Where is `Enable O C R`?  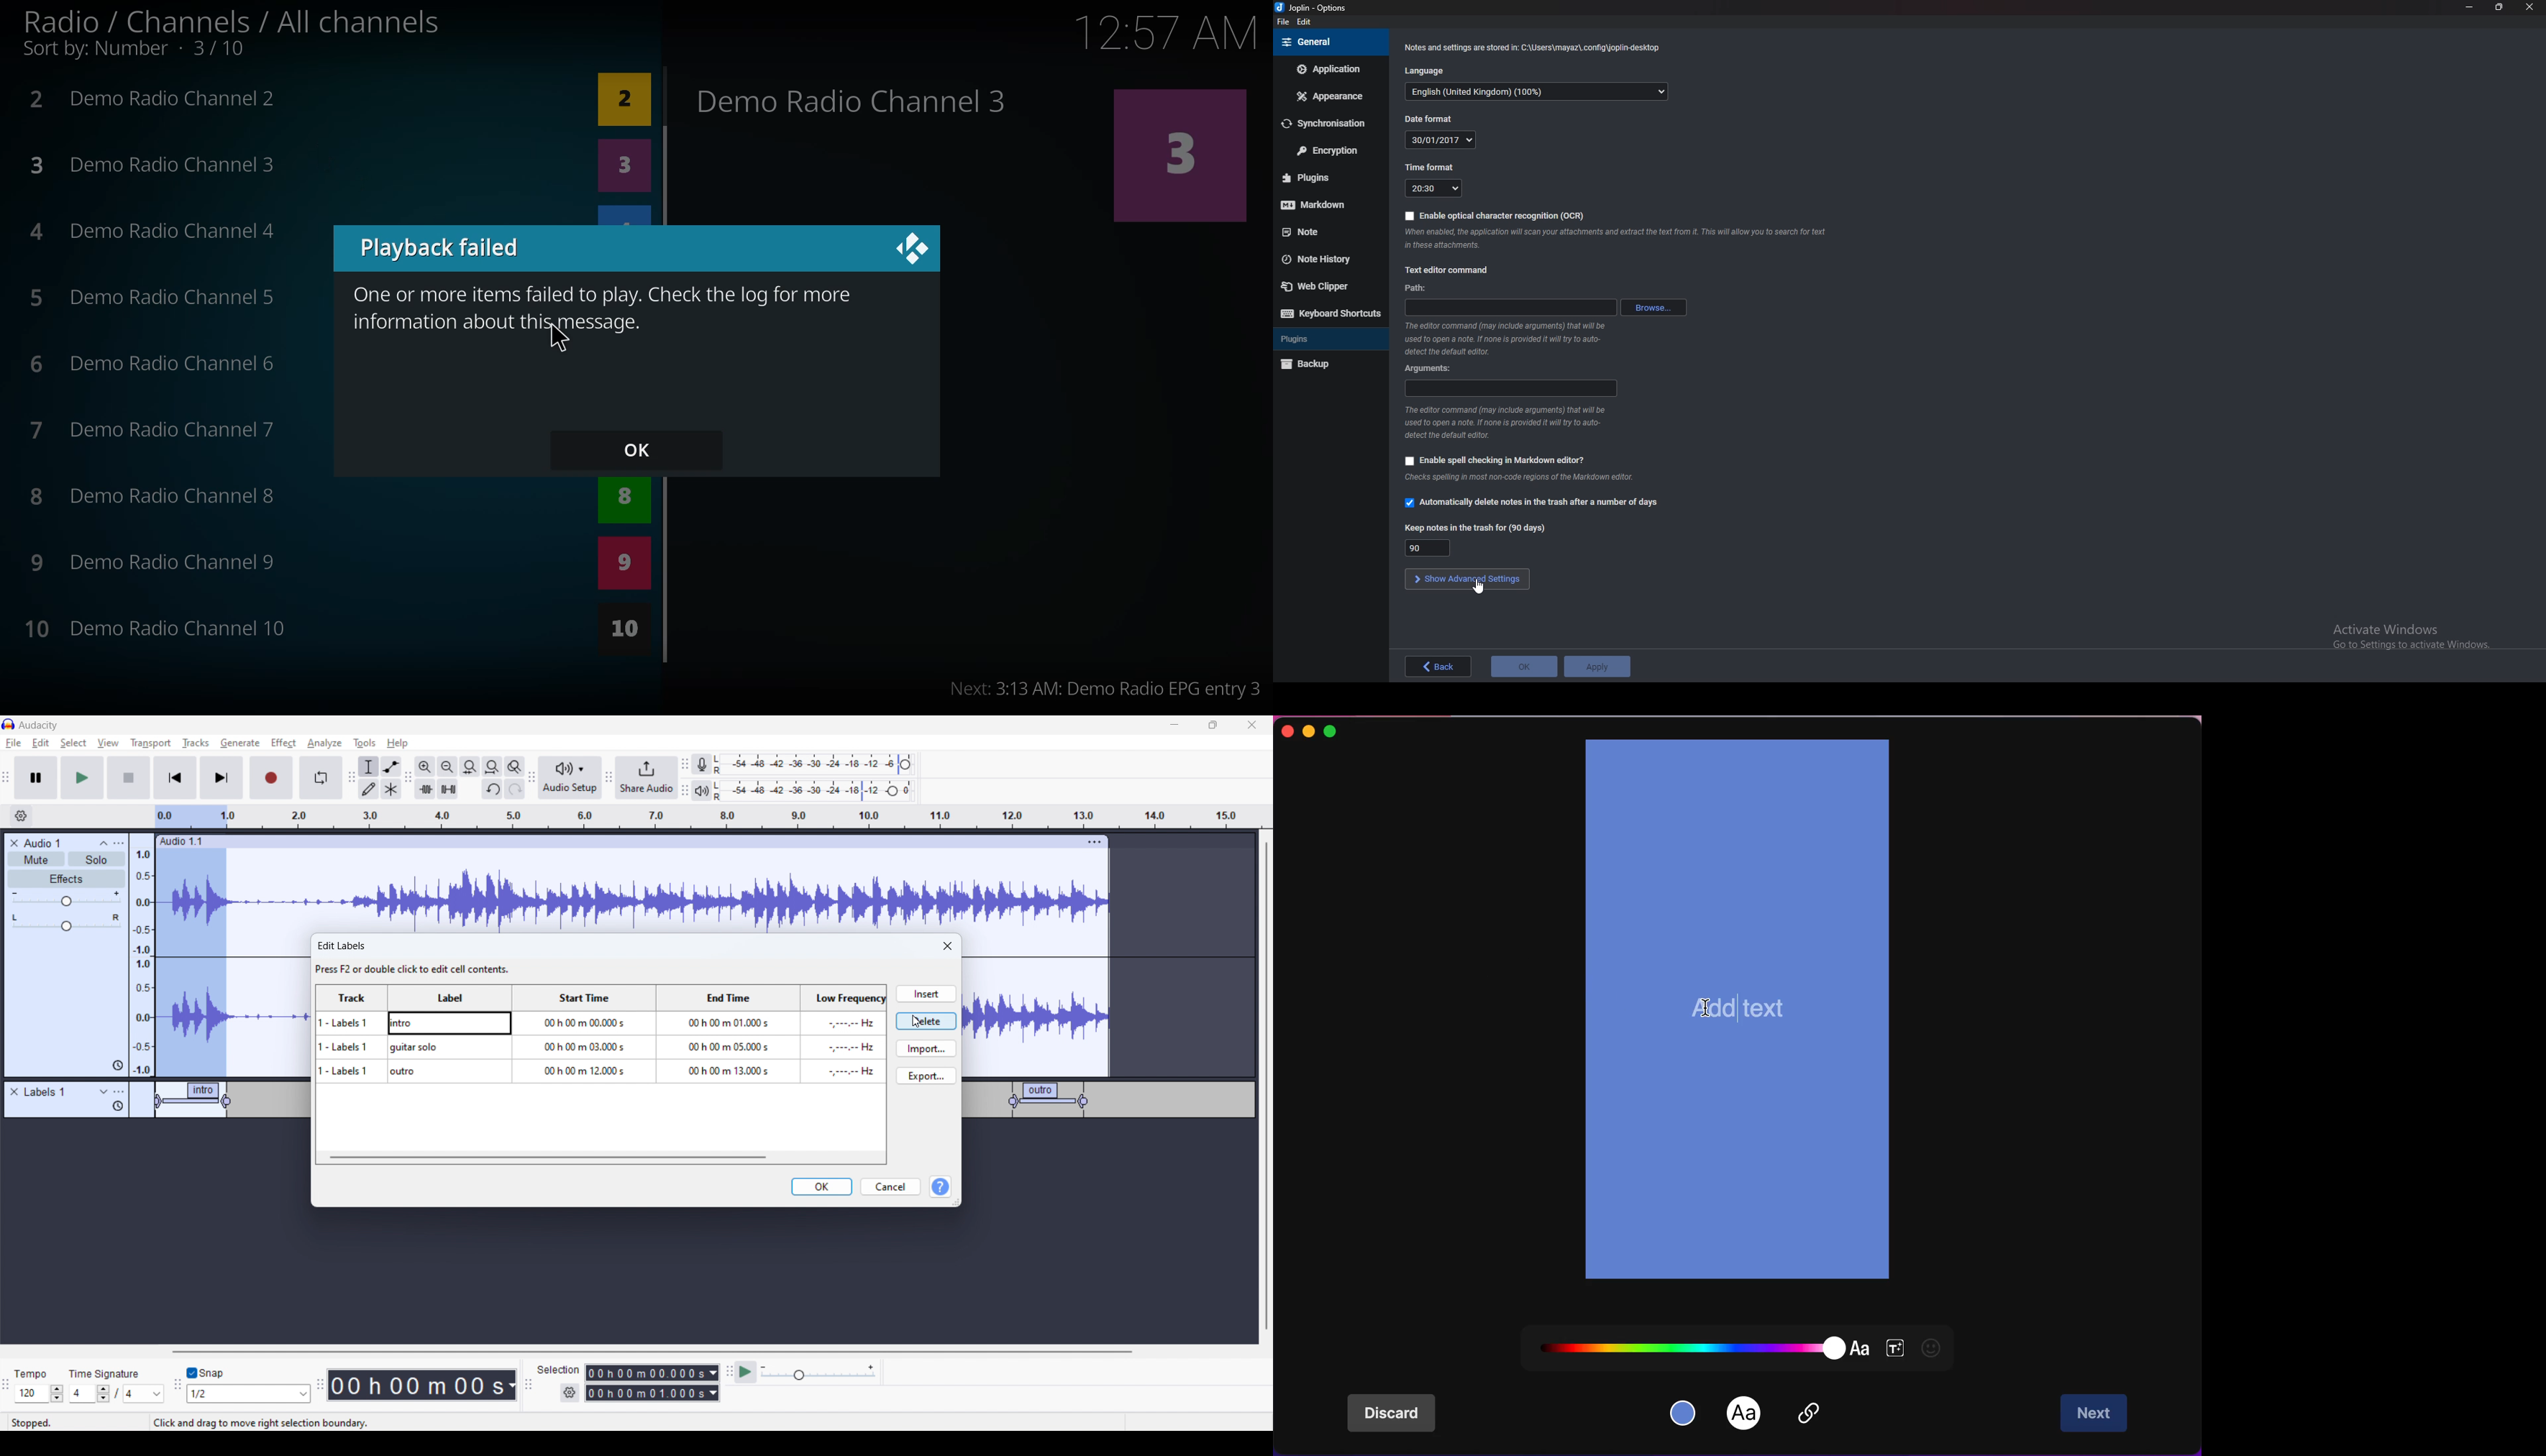
Enable O C R is located at coordinates (1493, 216).